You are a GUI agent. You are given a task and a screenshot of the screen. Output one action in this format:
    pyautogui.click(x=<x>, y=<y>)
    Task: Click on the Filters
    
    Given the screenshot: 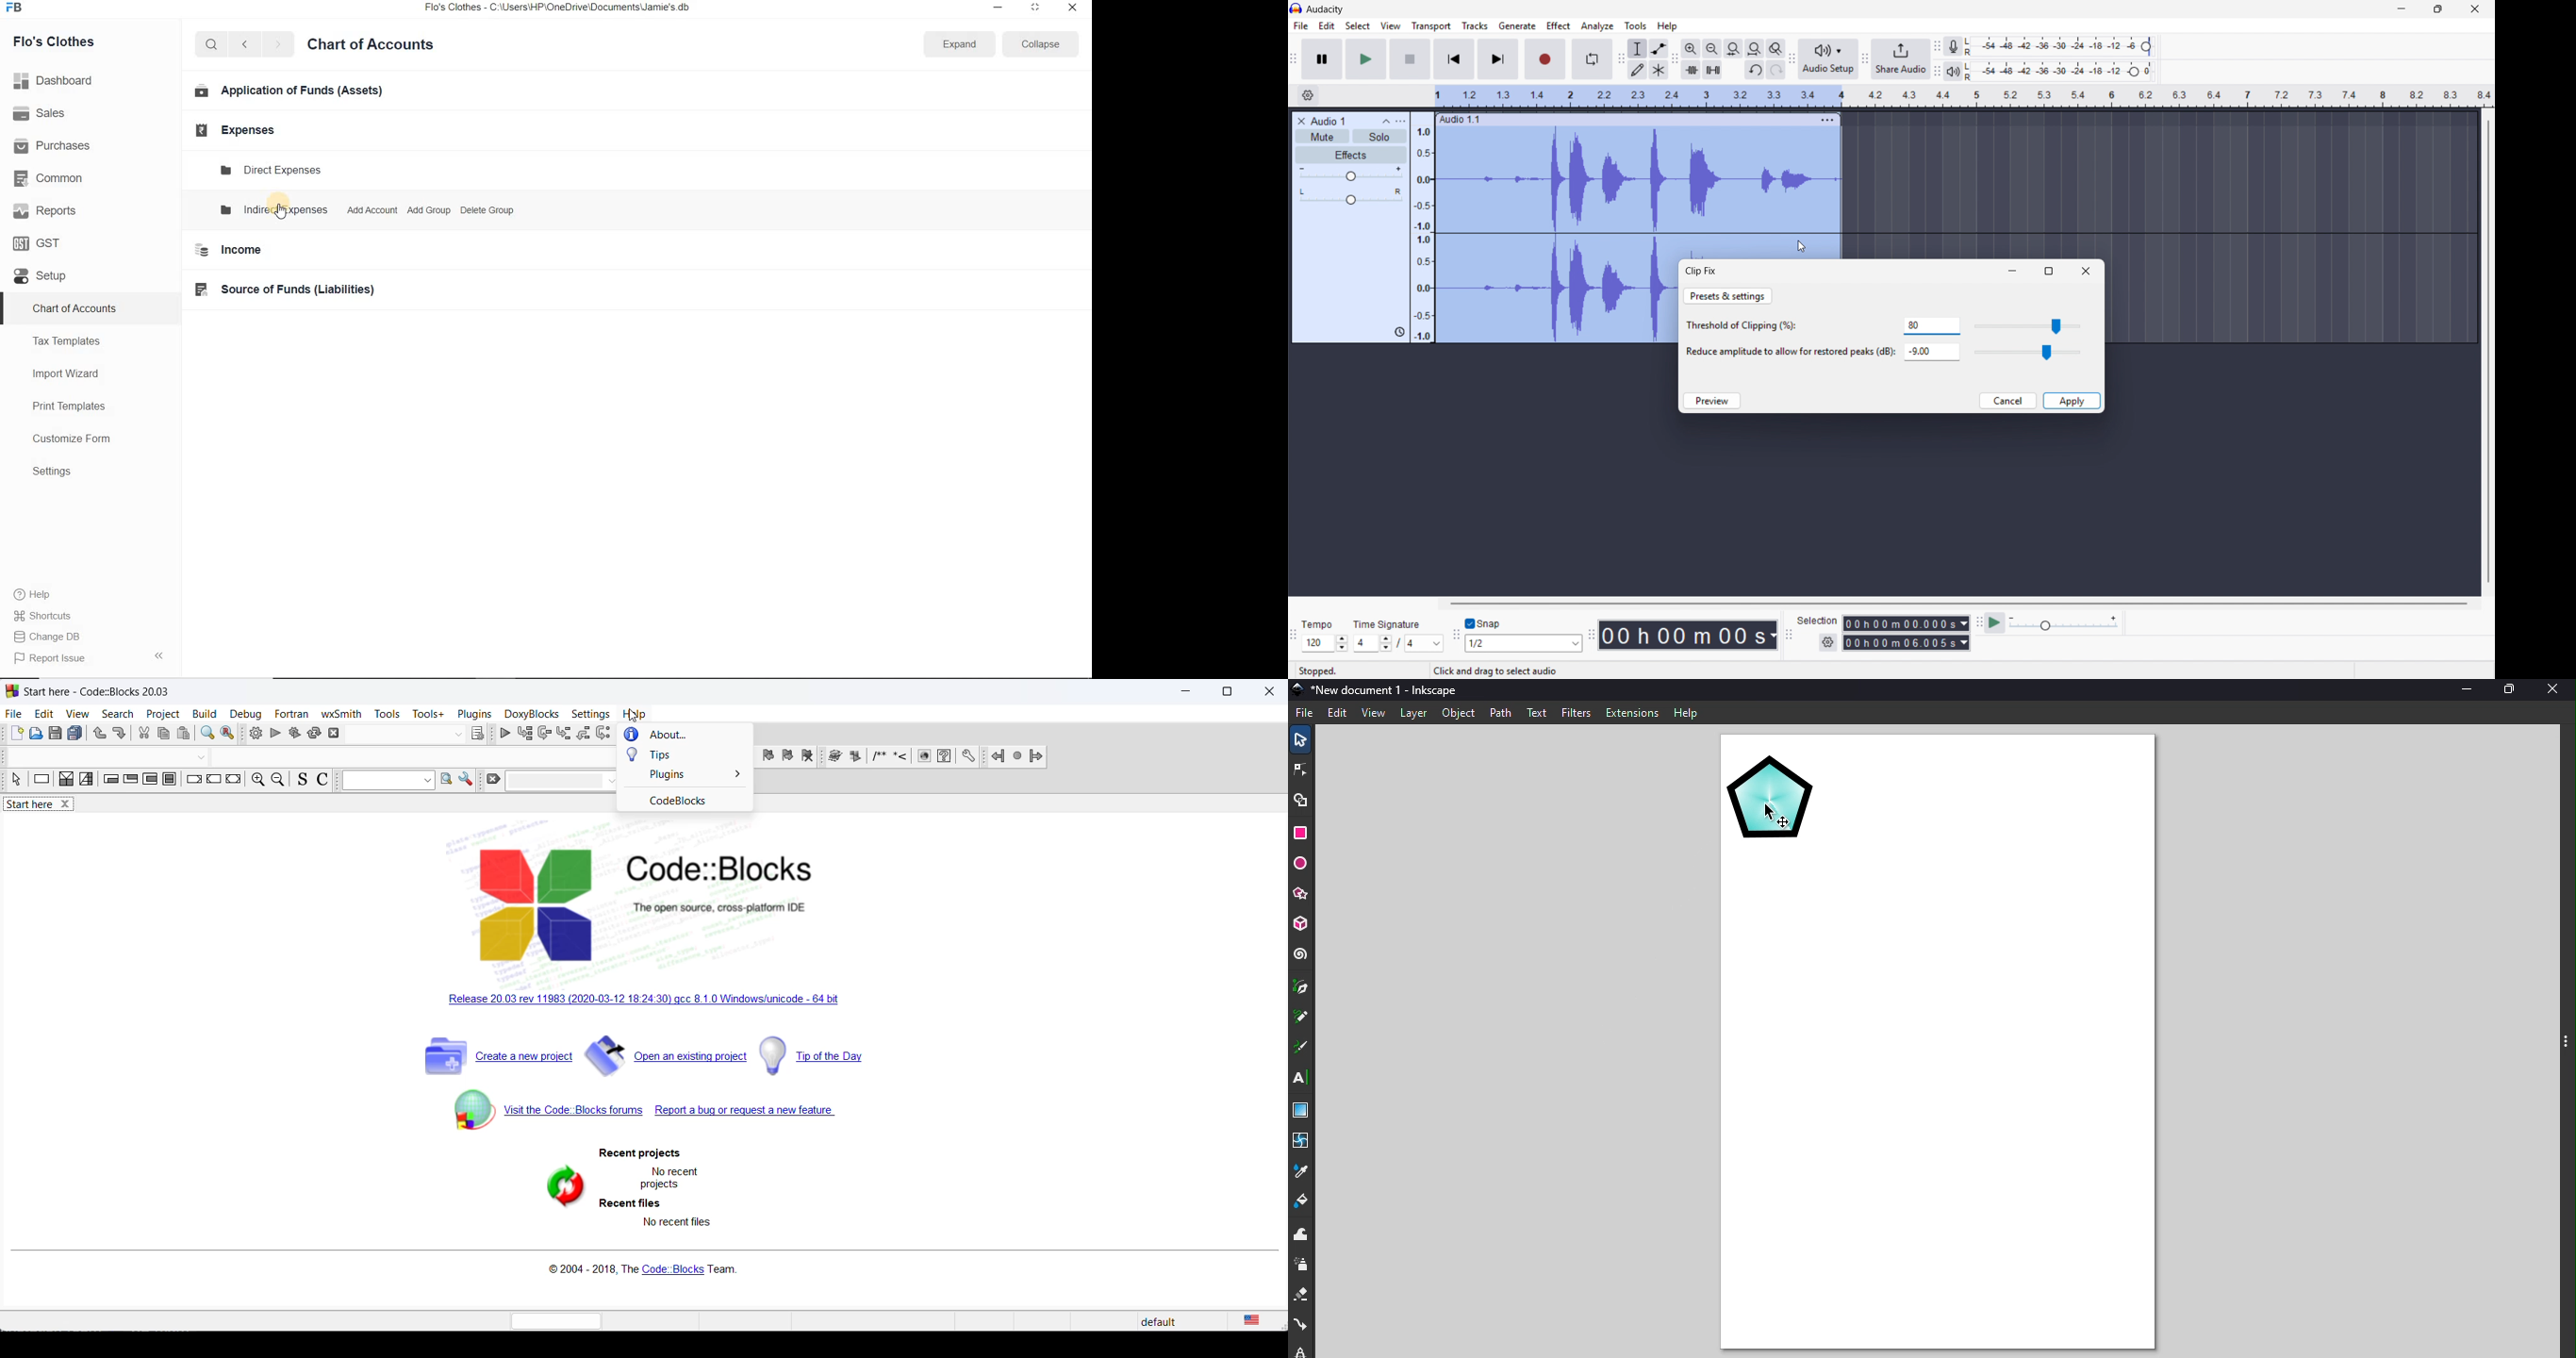 What is the action you would take?
    pyautogui.click(x=1577, y=712)
    